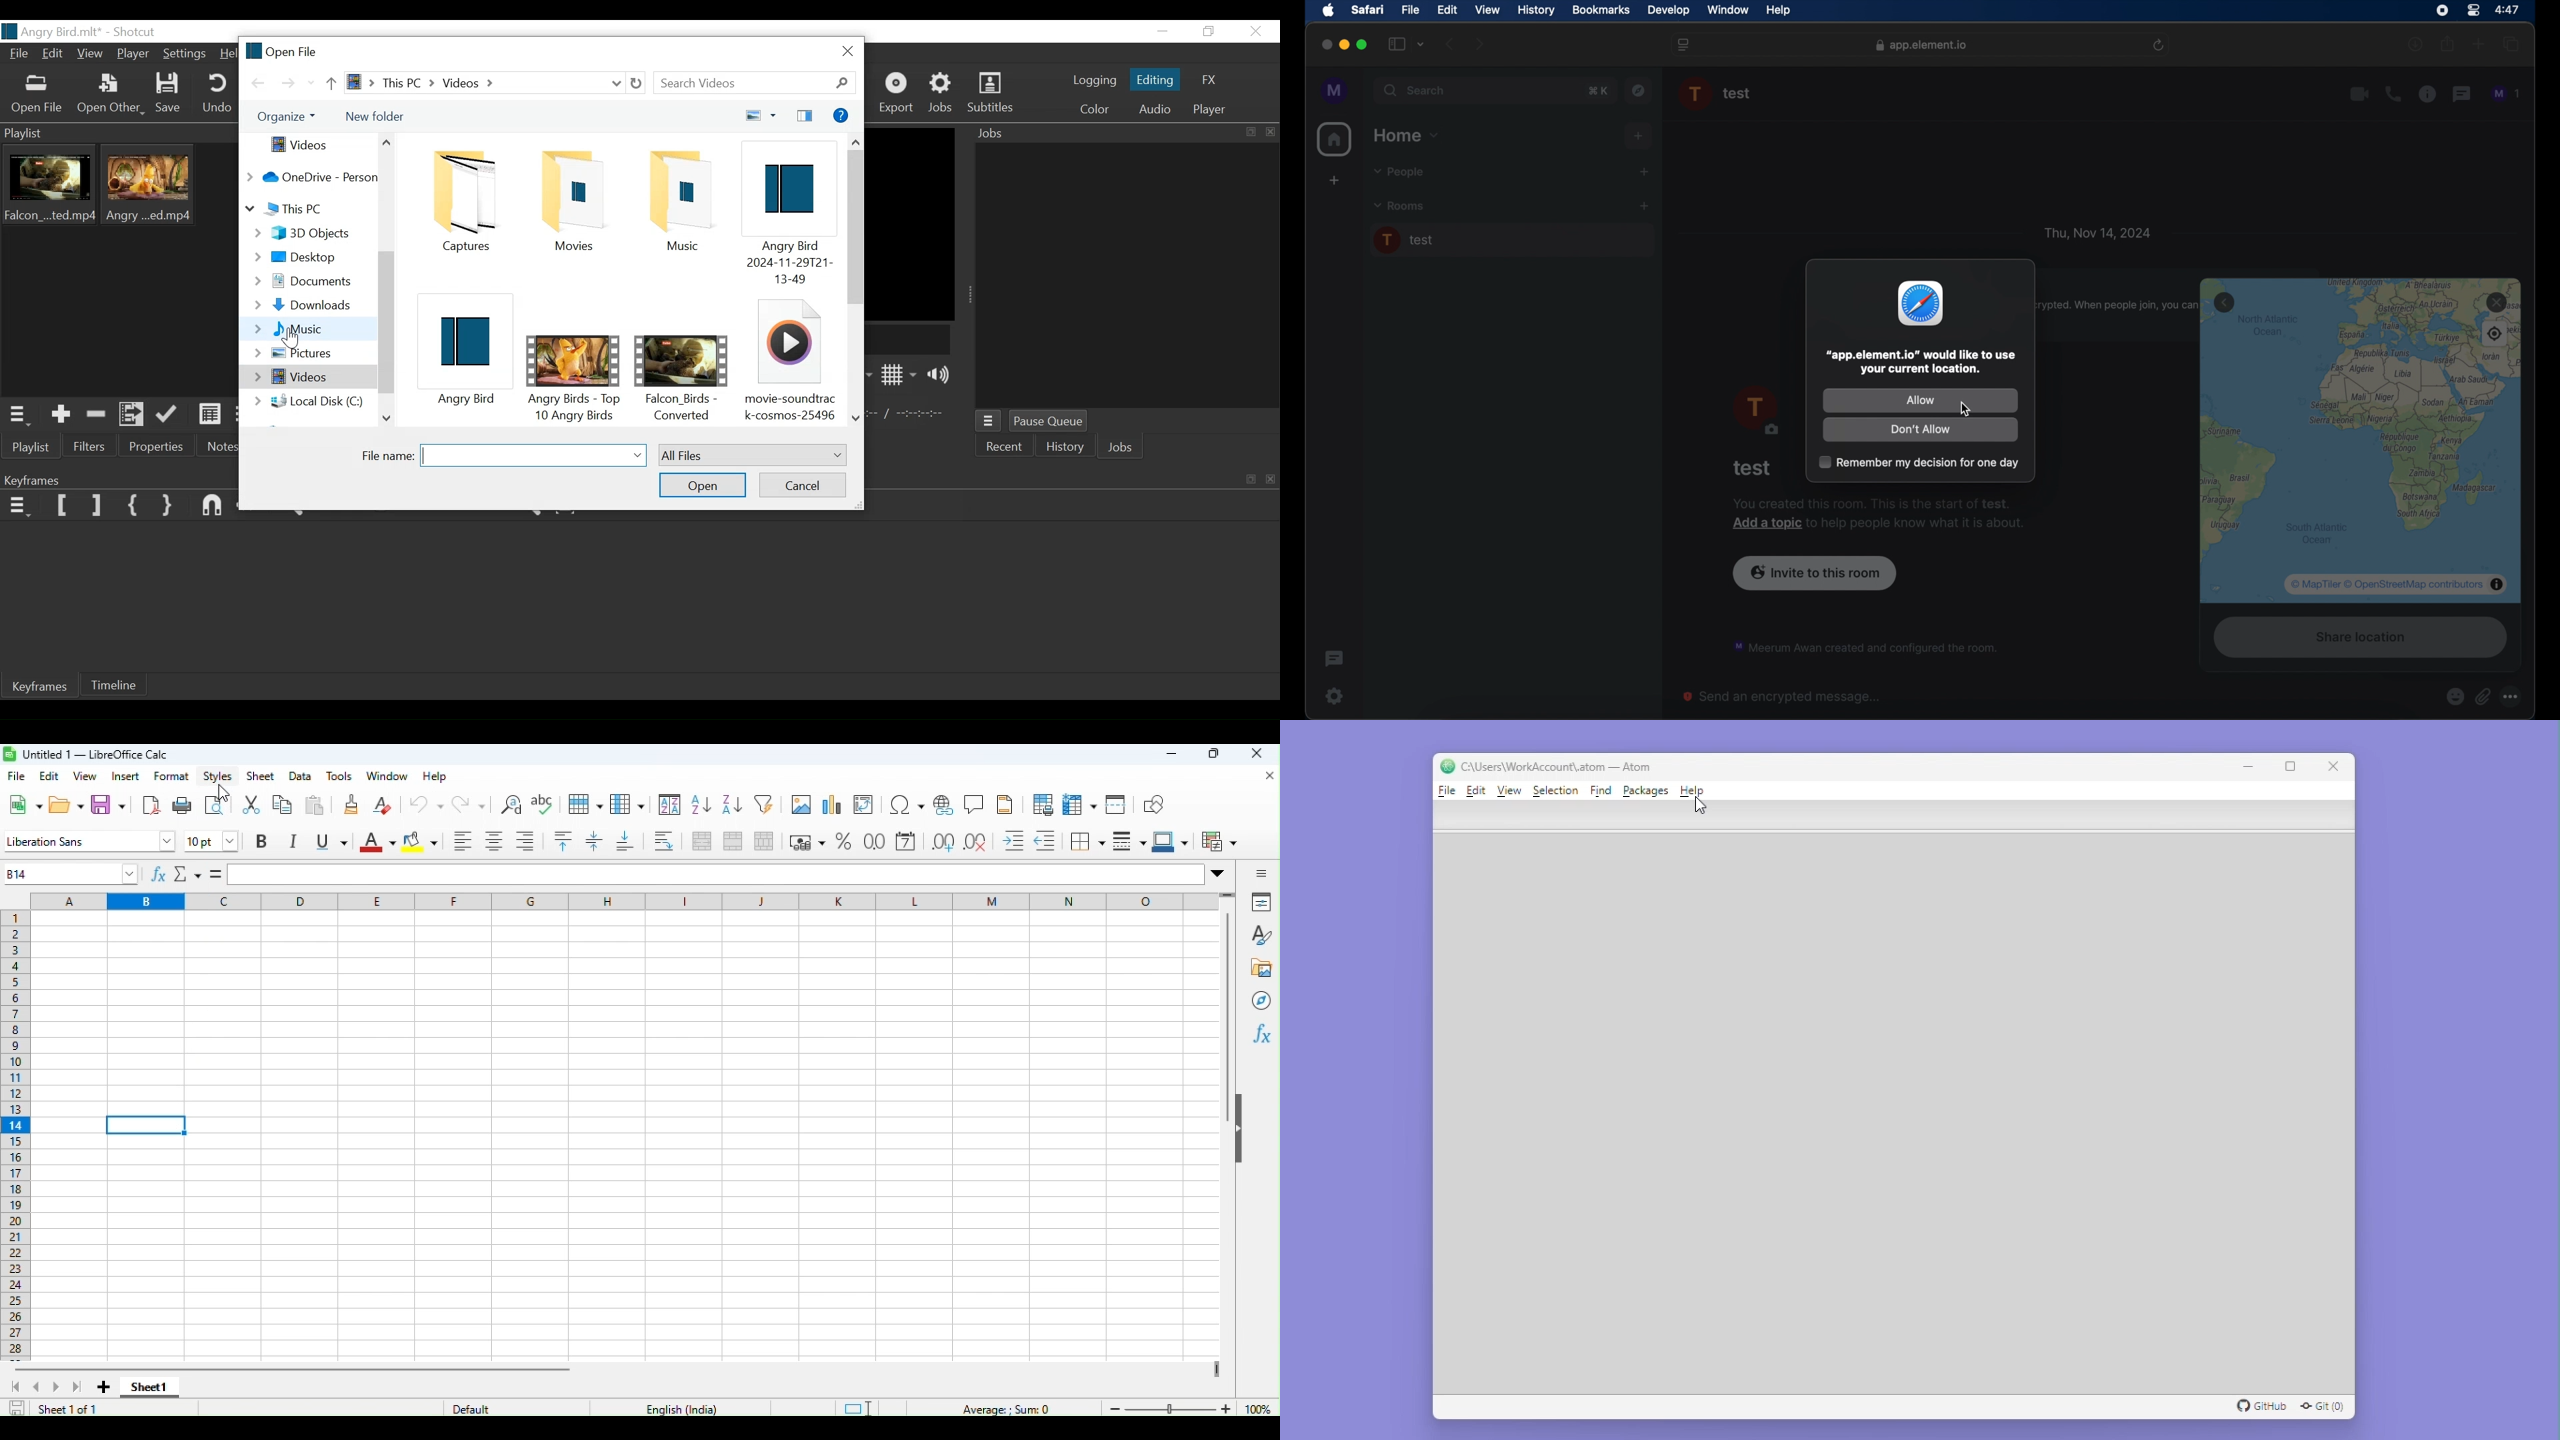 The width and height of the screenshot is (2576, 1456). I want to click on Empty cells, so click(631, 1137).